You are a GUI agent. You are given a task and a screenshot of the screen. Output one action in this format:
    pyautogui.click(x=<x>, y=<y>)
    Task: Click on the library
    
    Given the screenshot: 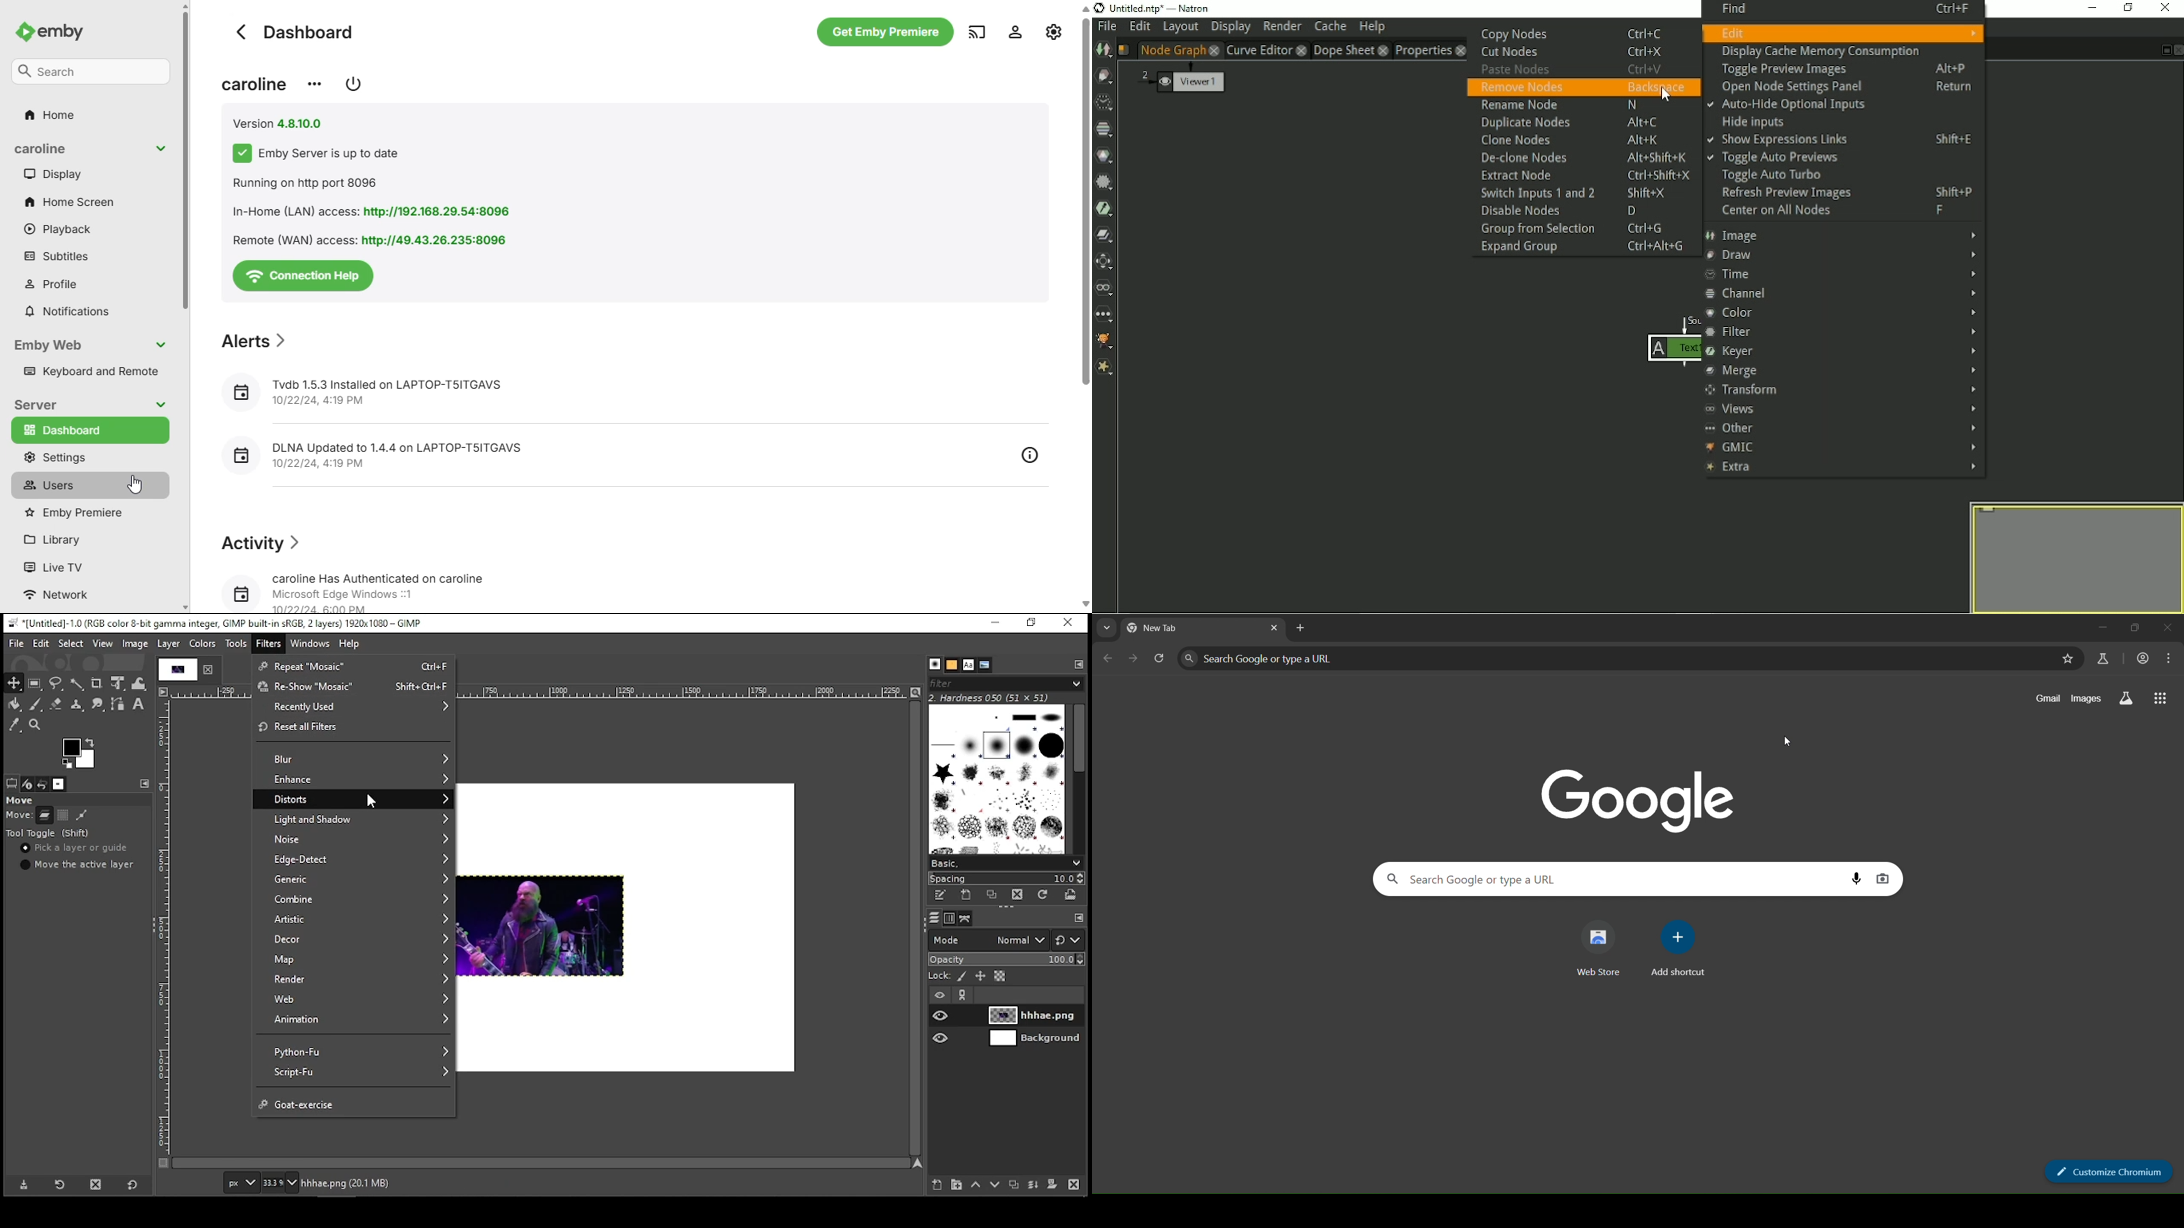 What is the action you would take?
    pyautogui.click(x=51, y=540)
    